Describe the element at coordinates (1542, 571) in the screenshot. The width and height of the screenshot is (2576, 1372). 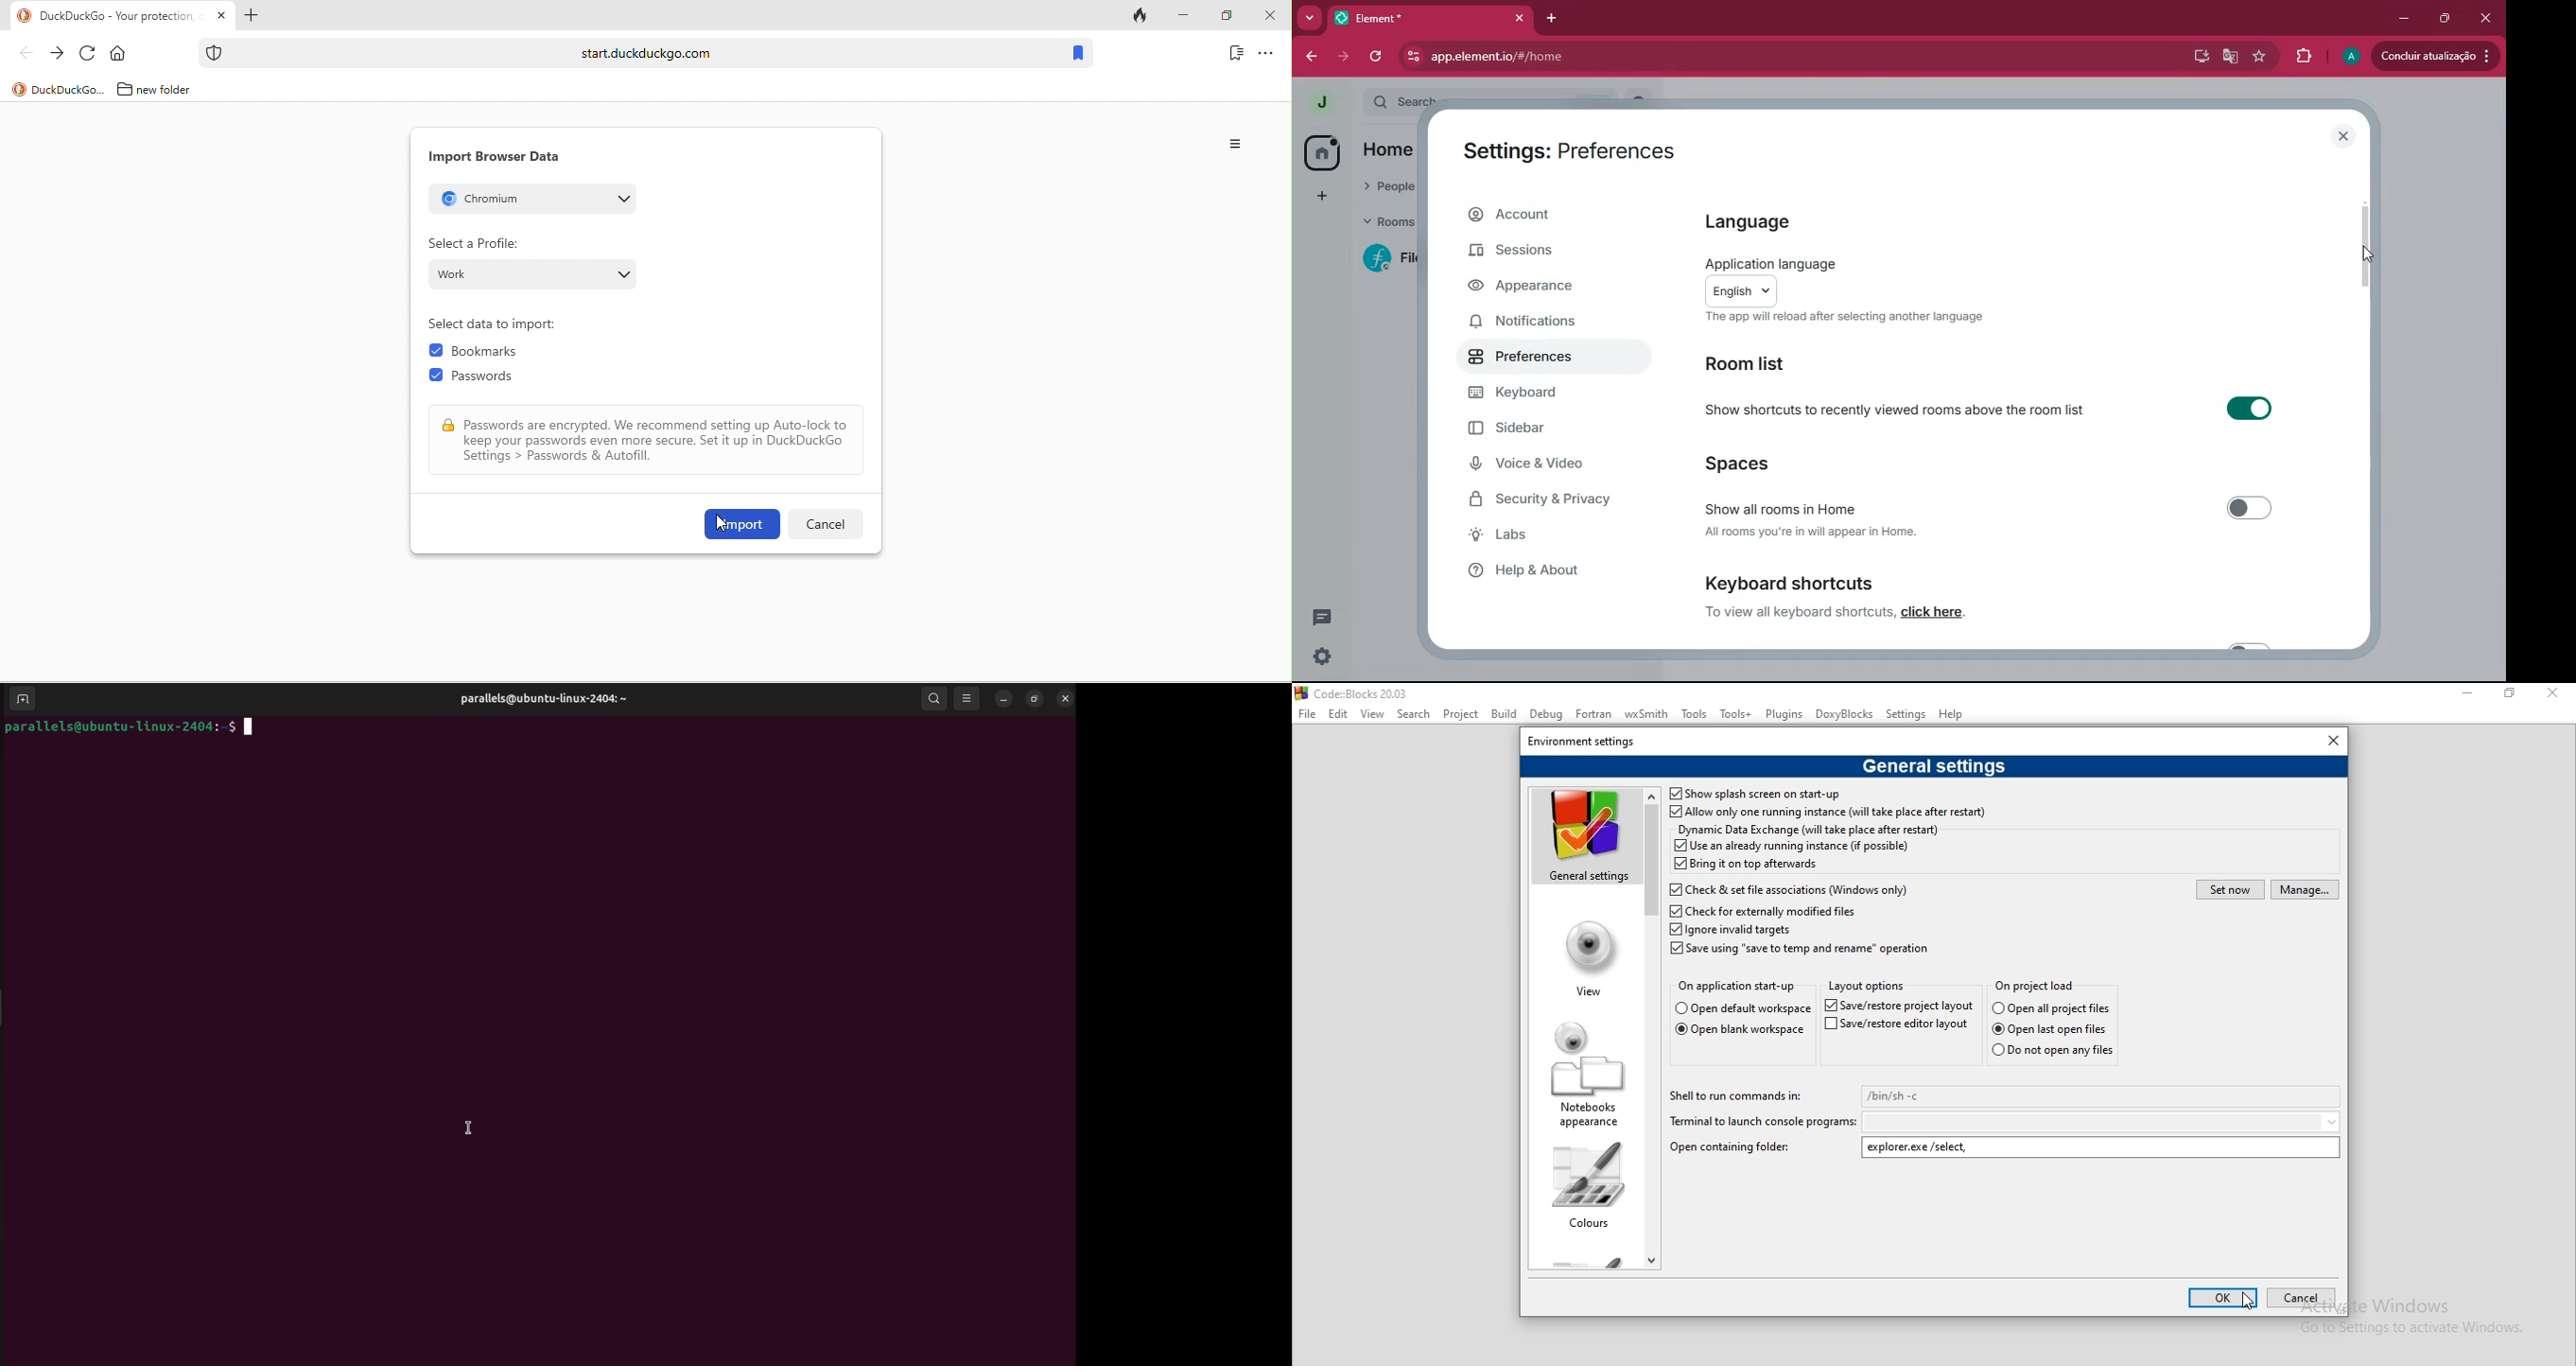
I see `help` at that location.